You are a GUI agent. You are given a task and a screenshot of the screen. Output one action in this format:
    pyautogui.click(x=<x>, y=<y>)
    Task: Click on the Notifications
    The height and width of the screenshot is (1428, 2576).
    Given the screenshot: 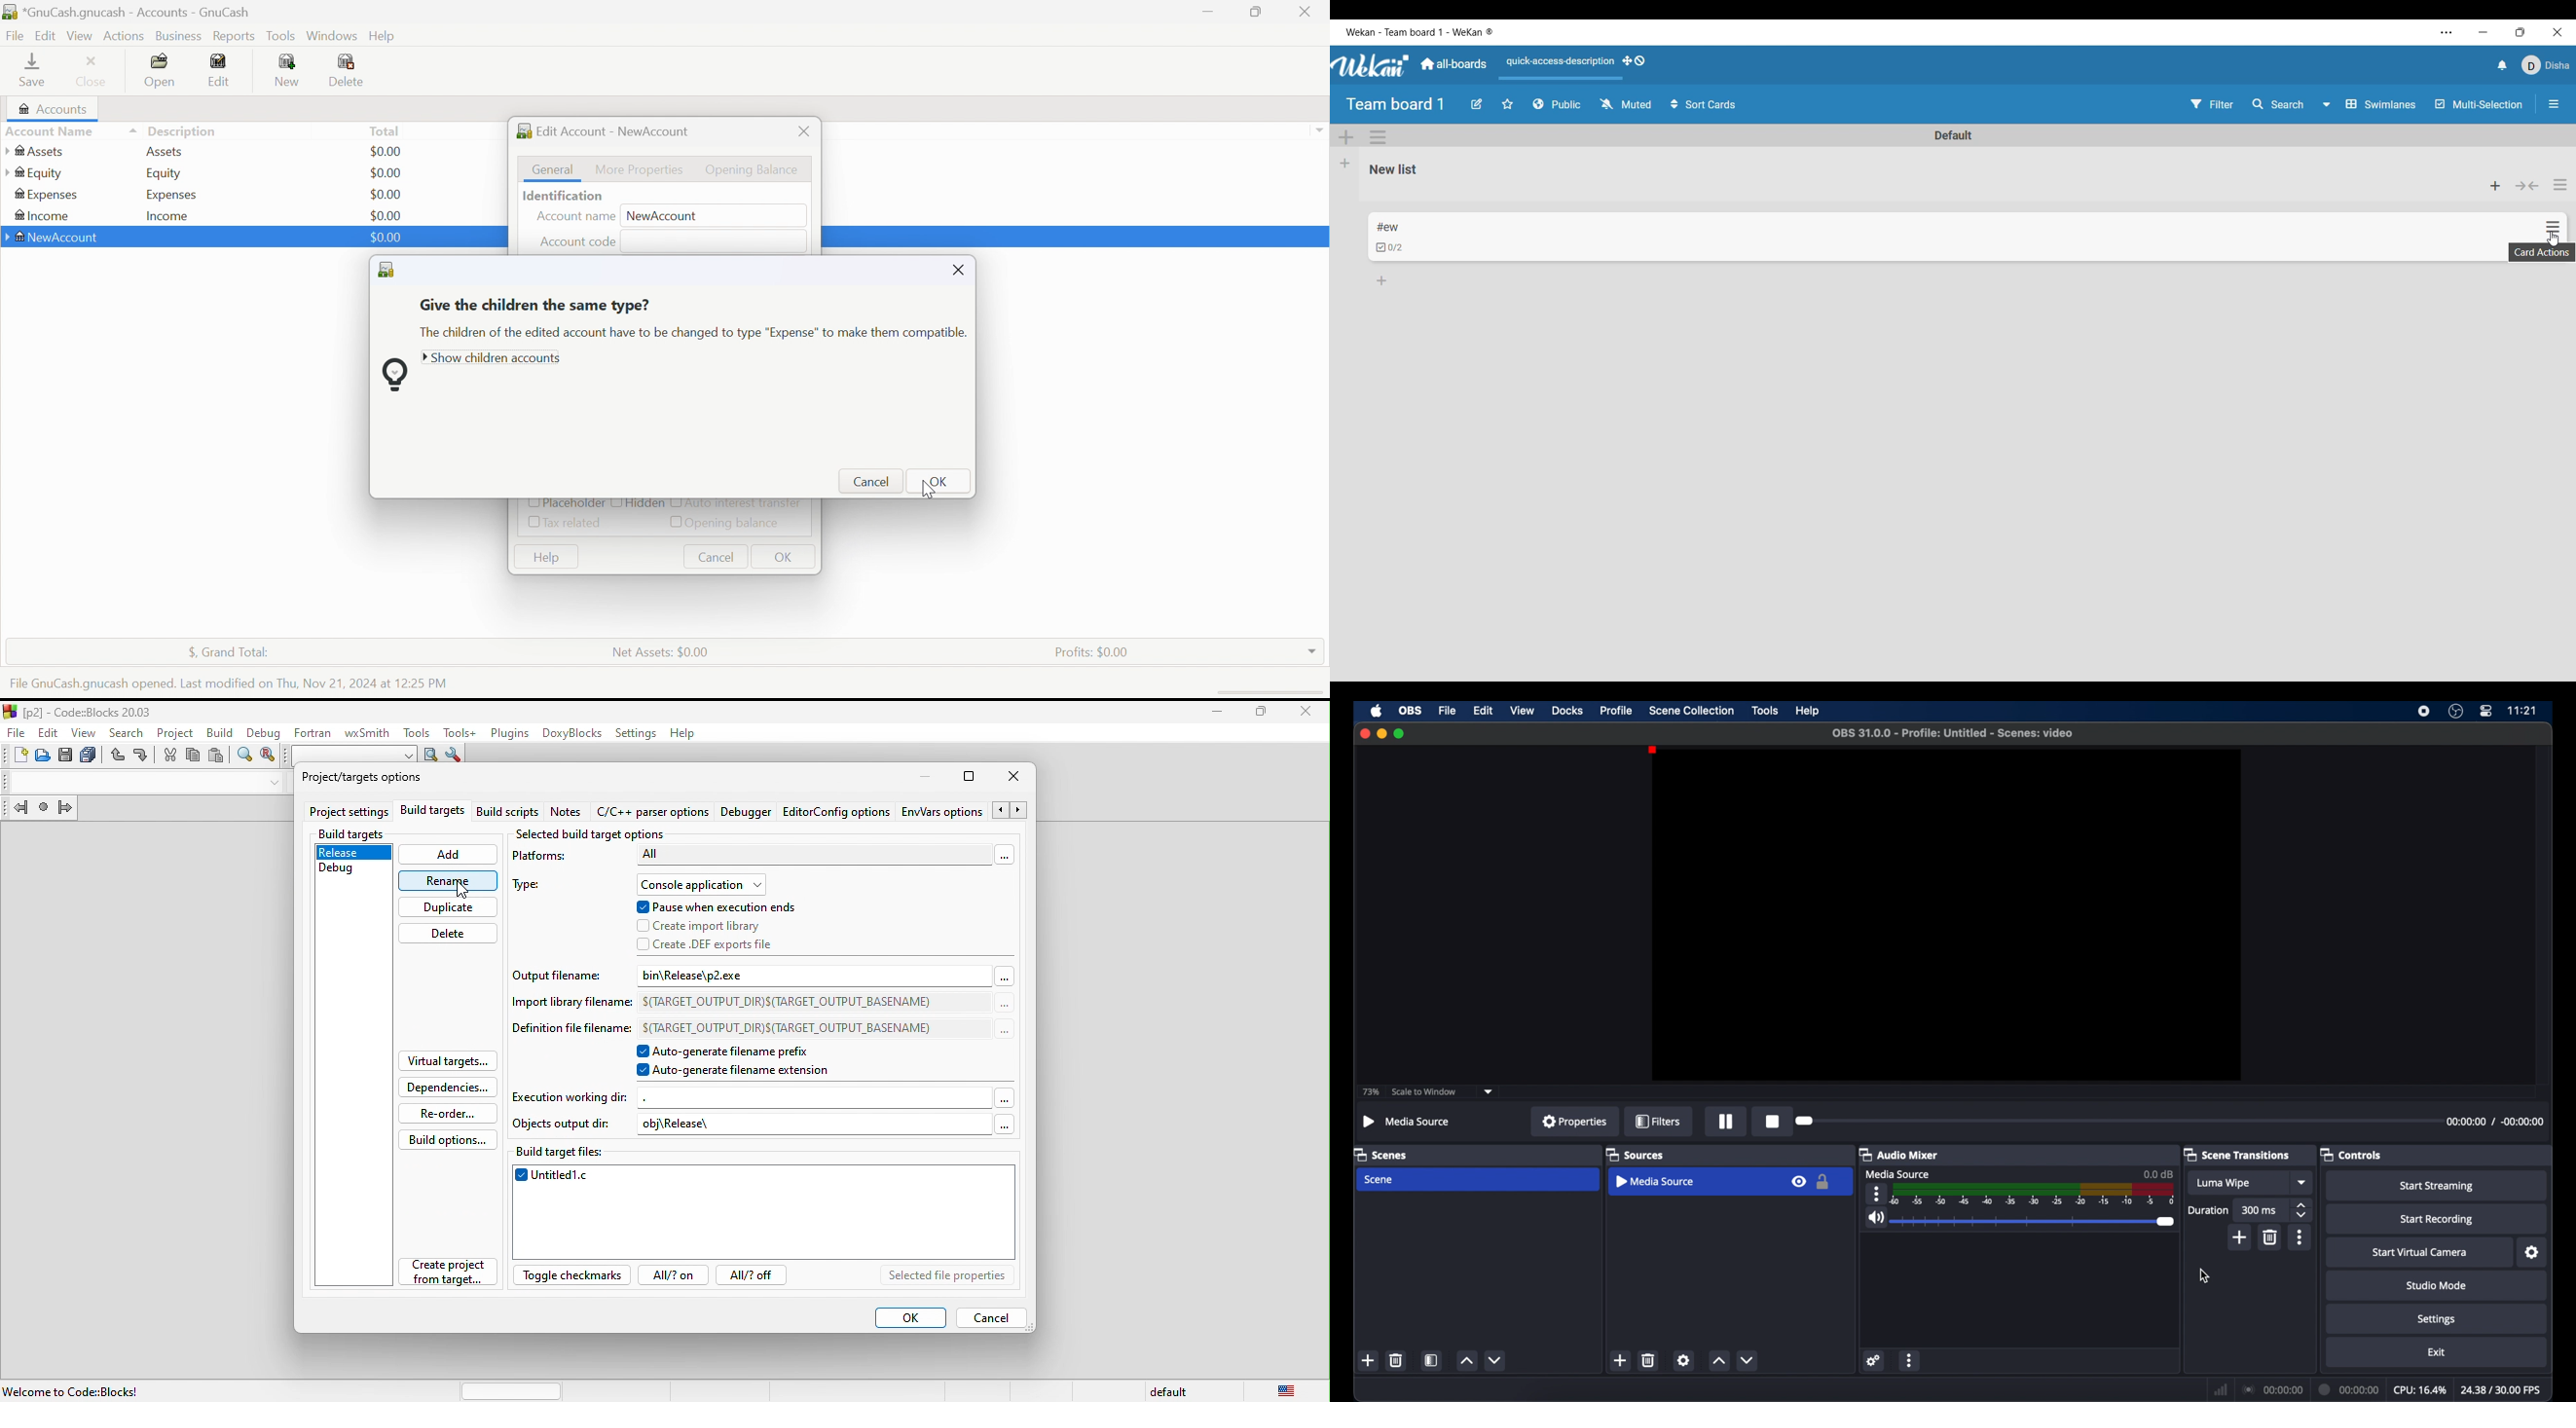 What is the action you would take?
    pyautogui.click(x=2502, y=65)
    